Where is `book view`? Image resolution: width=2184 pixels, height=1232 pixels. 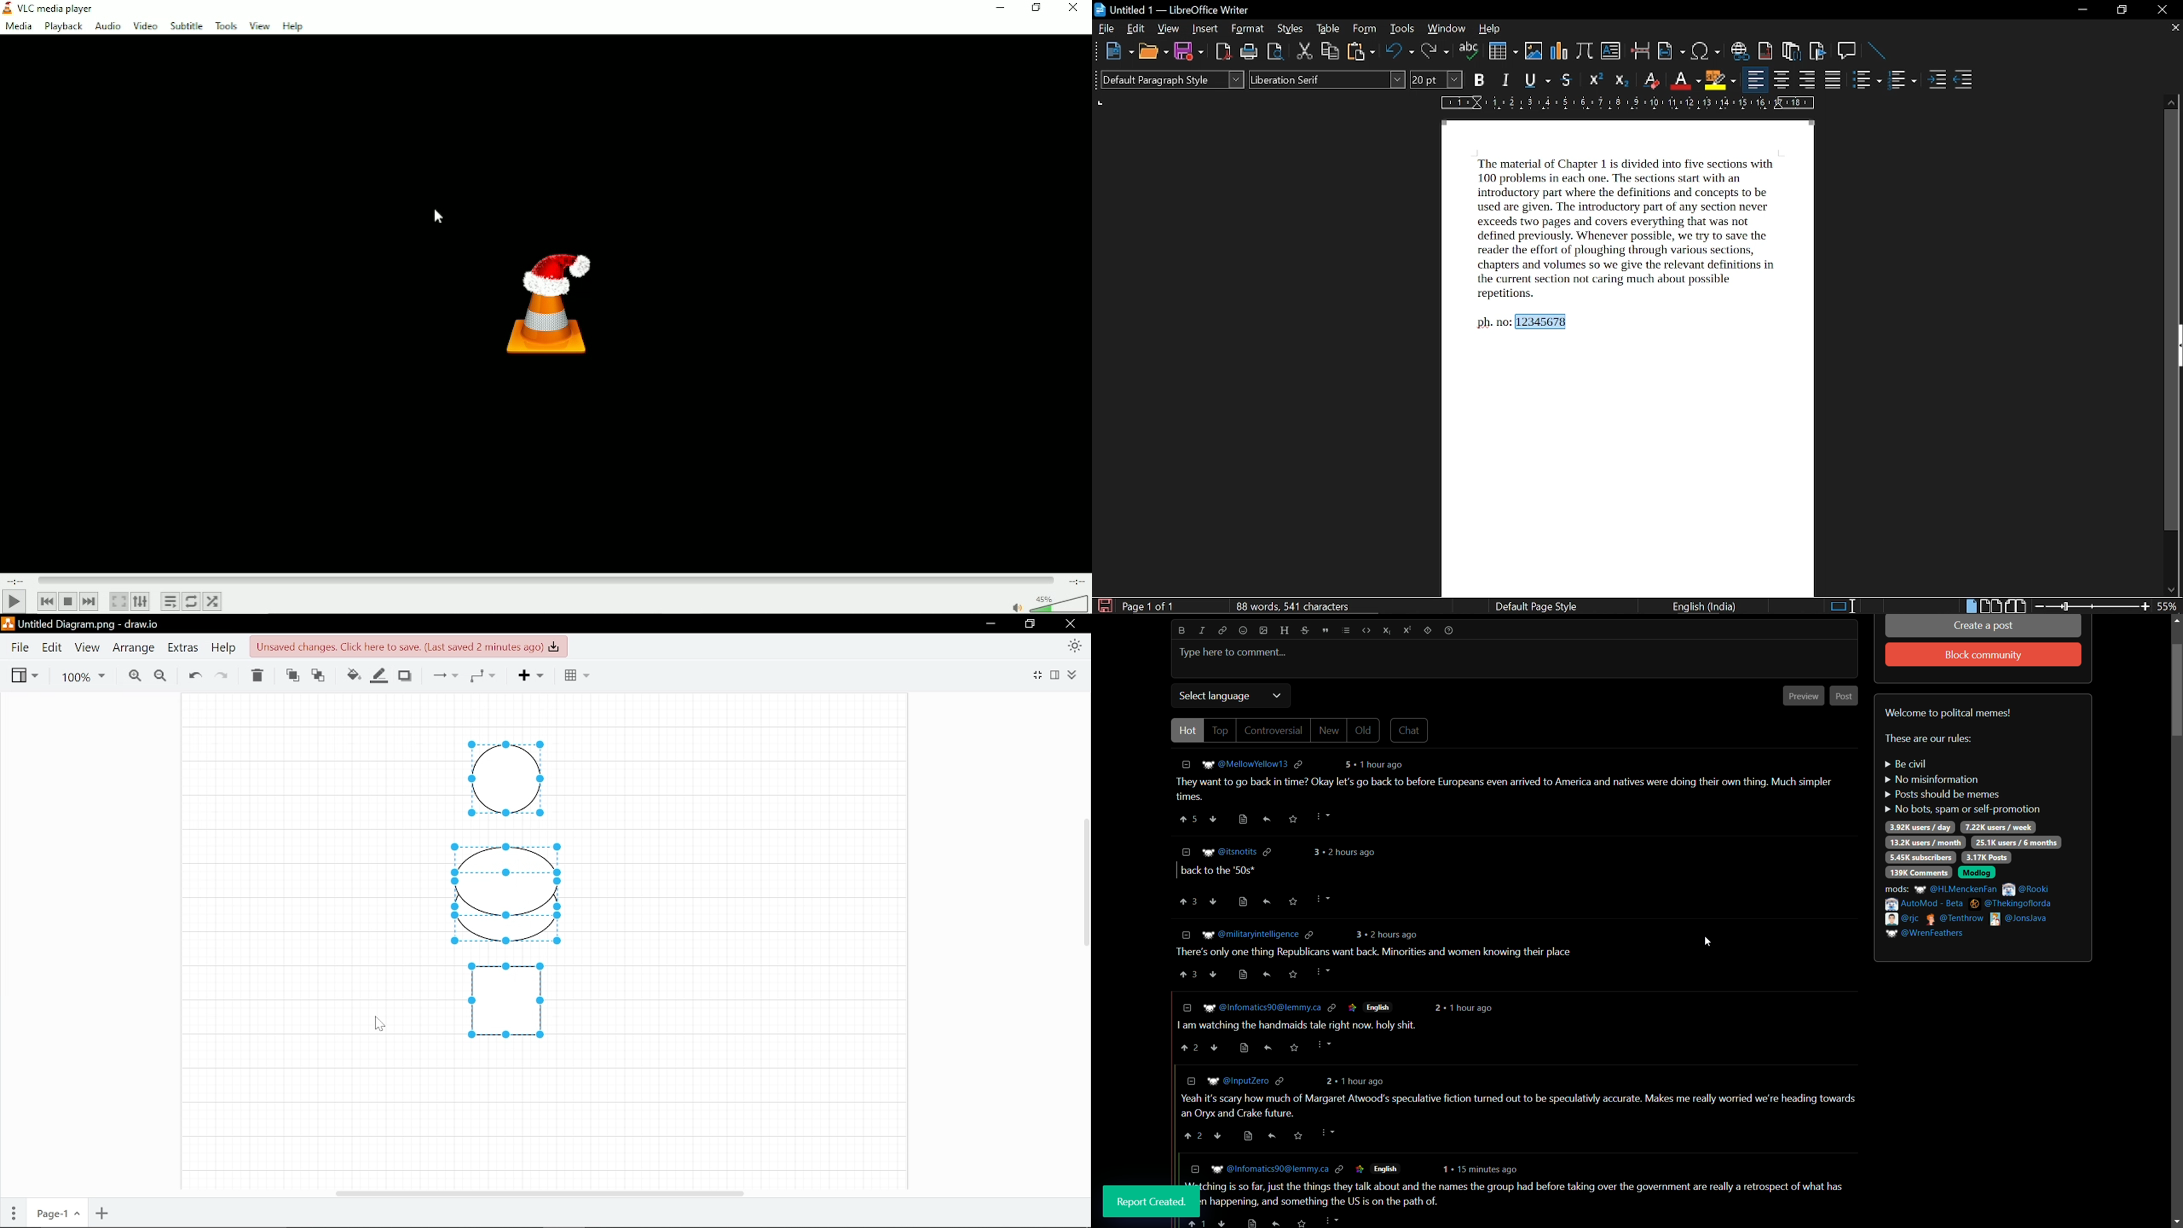 book view is located at coordinates (2018, 605).